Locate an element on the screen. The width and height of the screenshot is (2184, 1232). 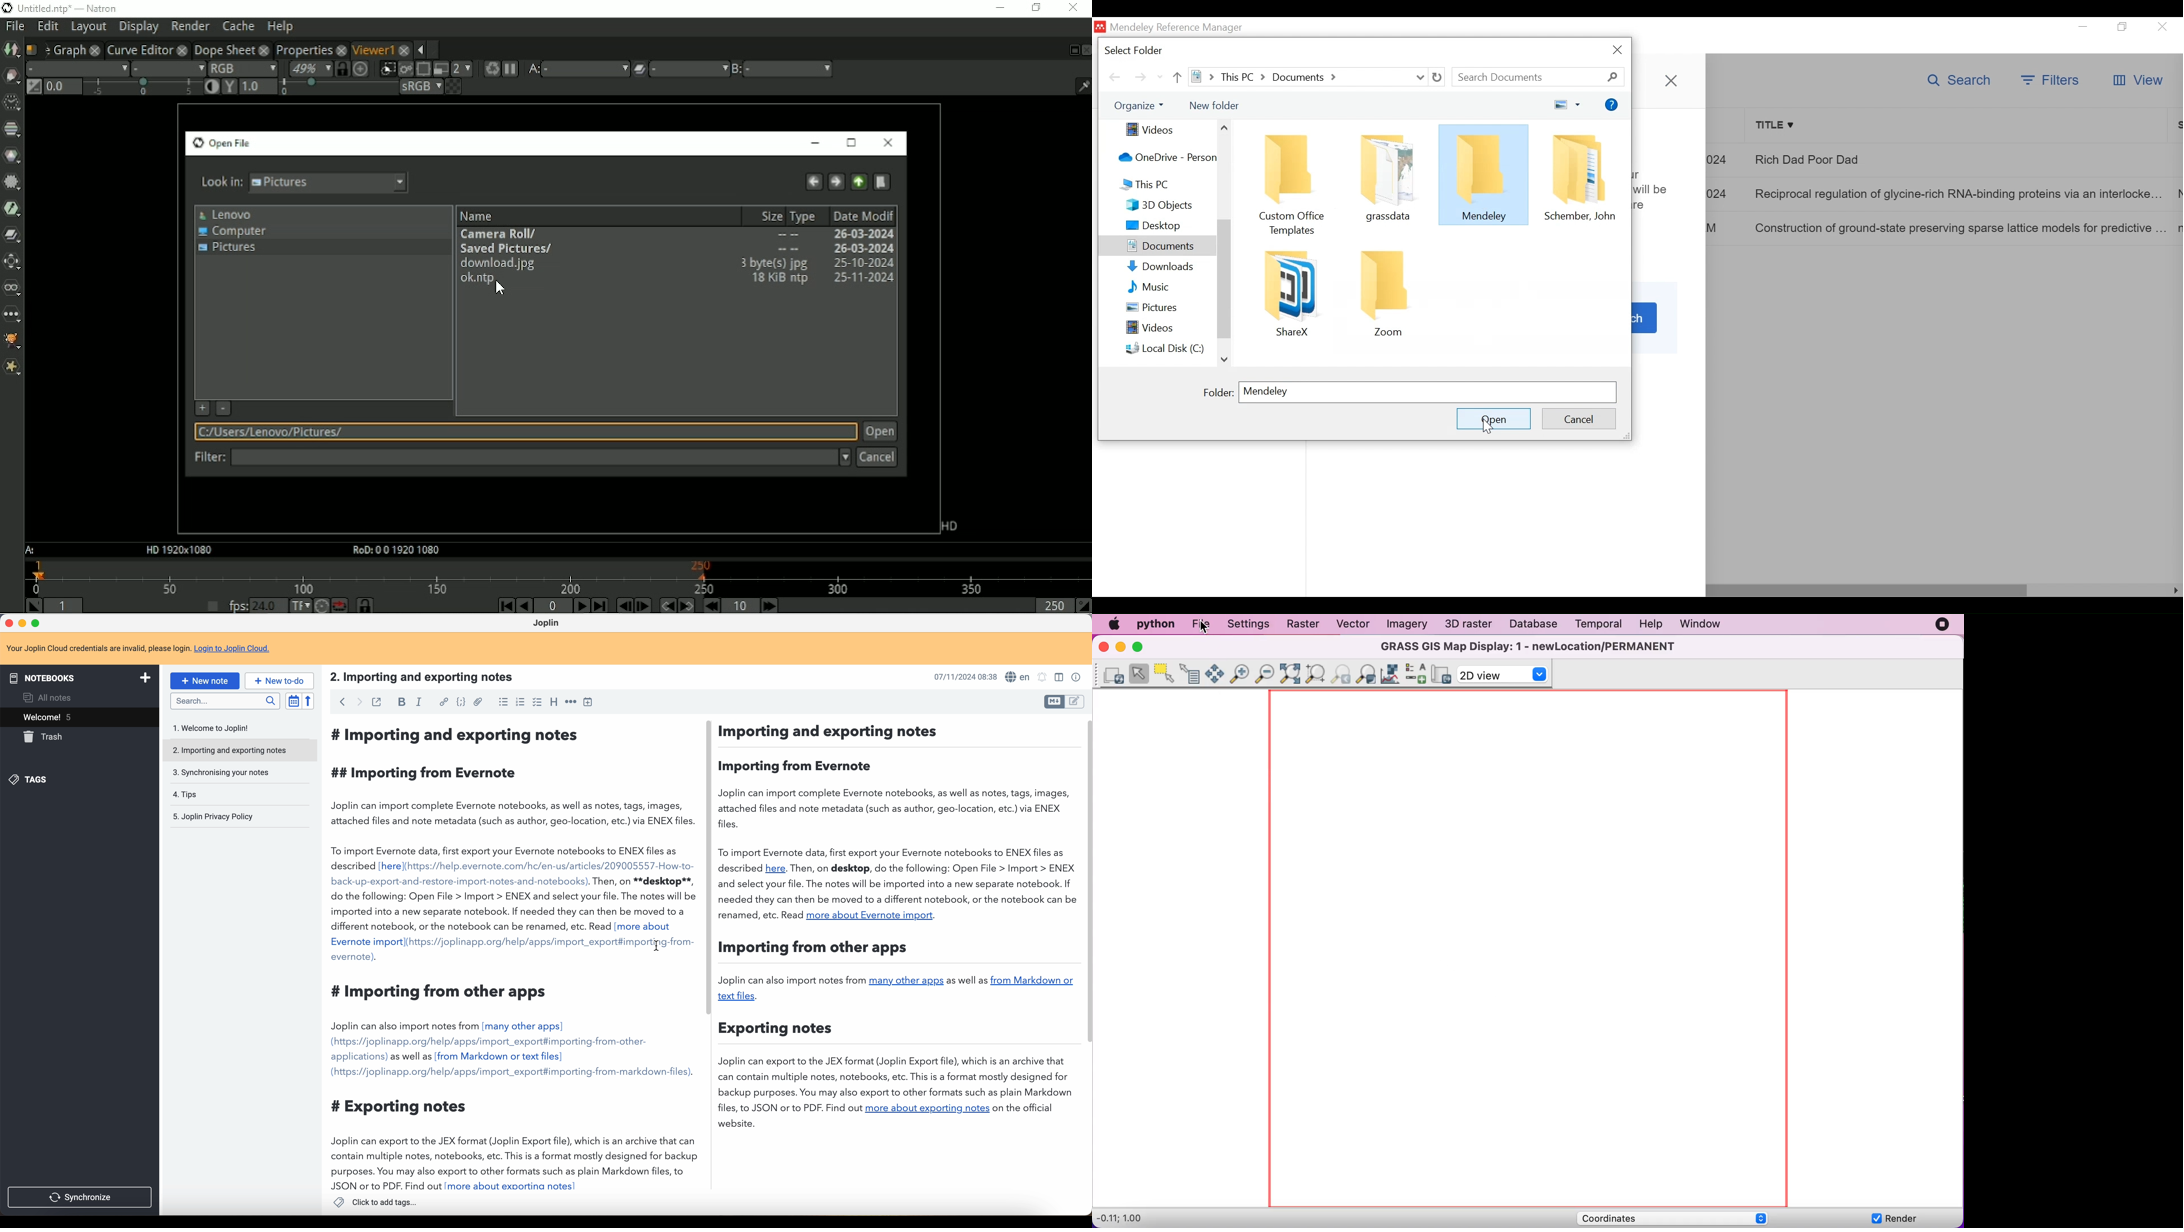
horizontal rule is located at coordinates (571, 703).